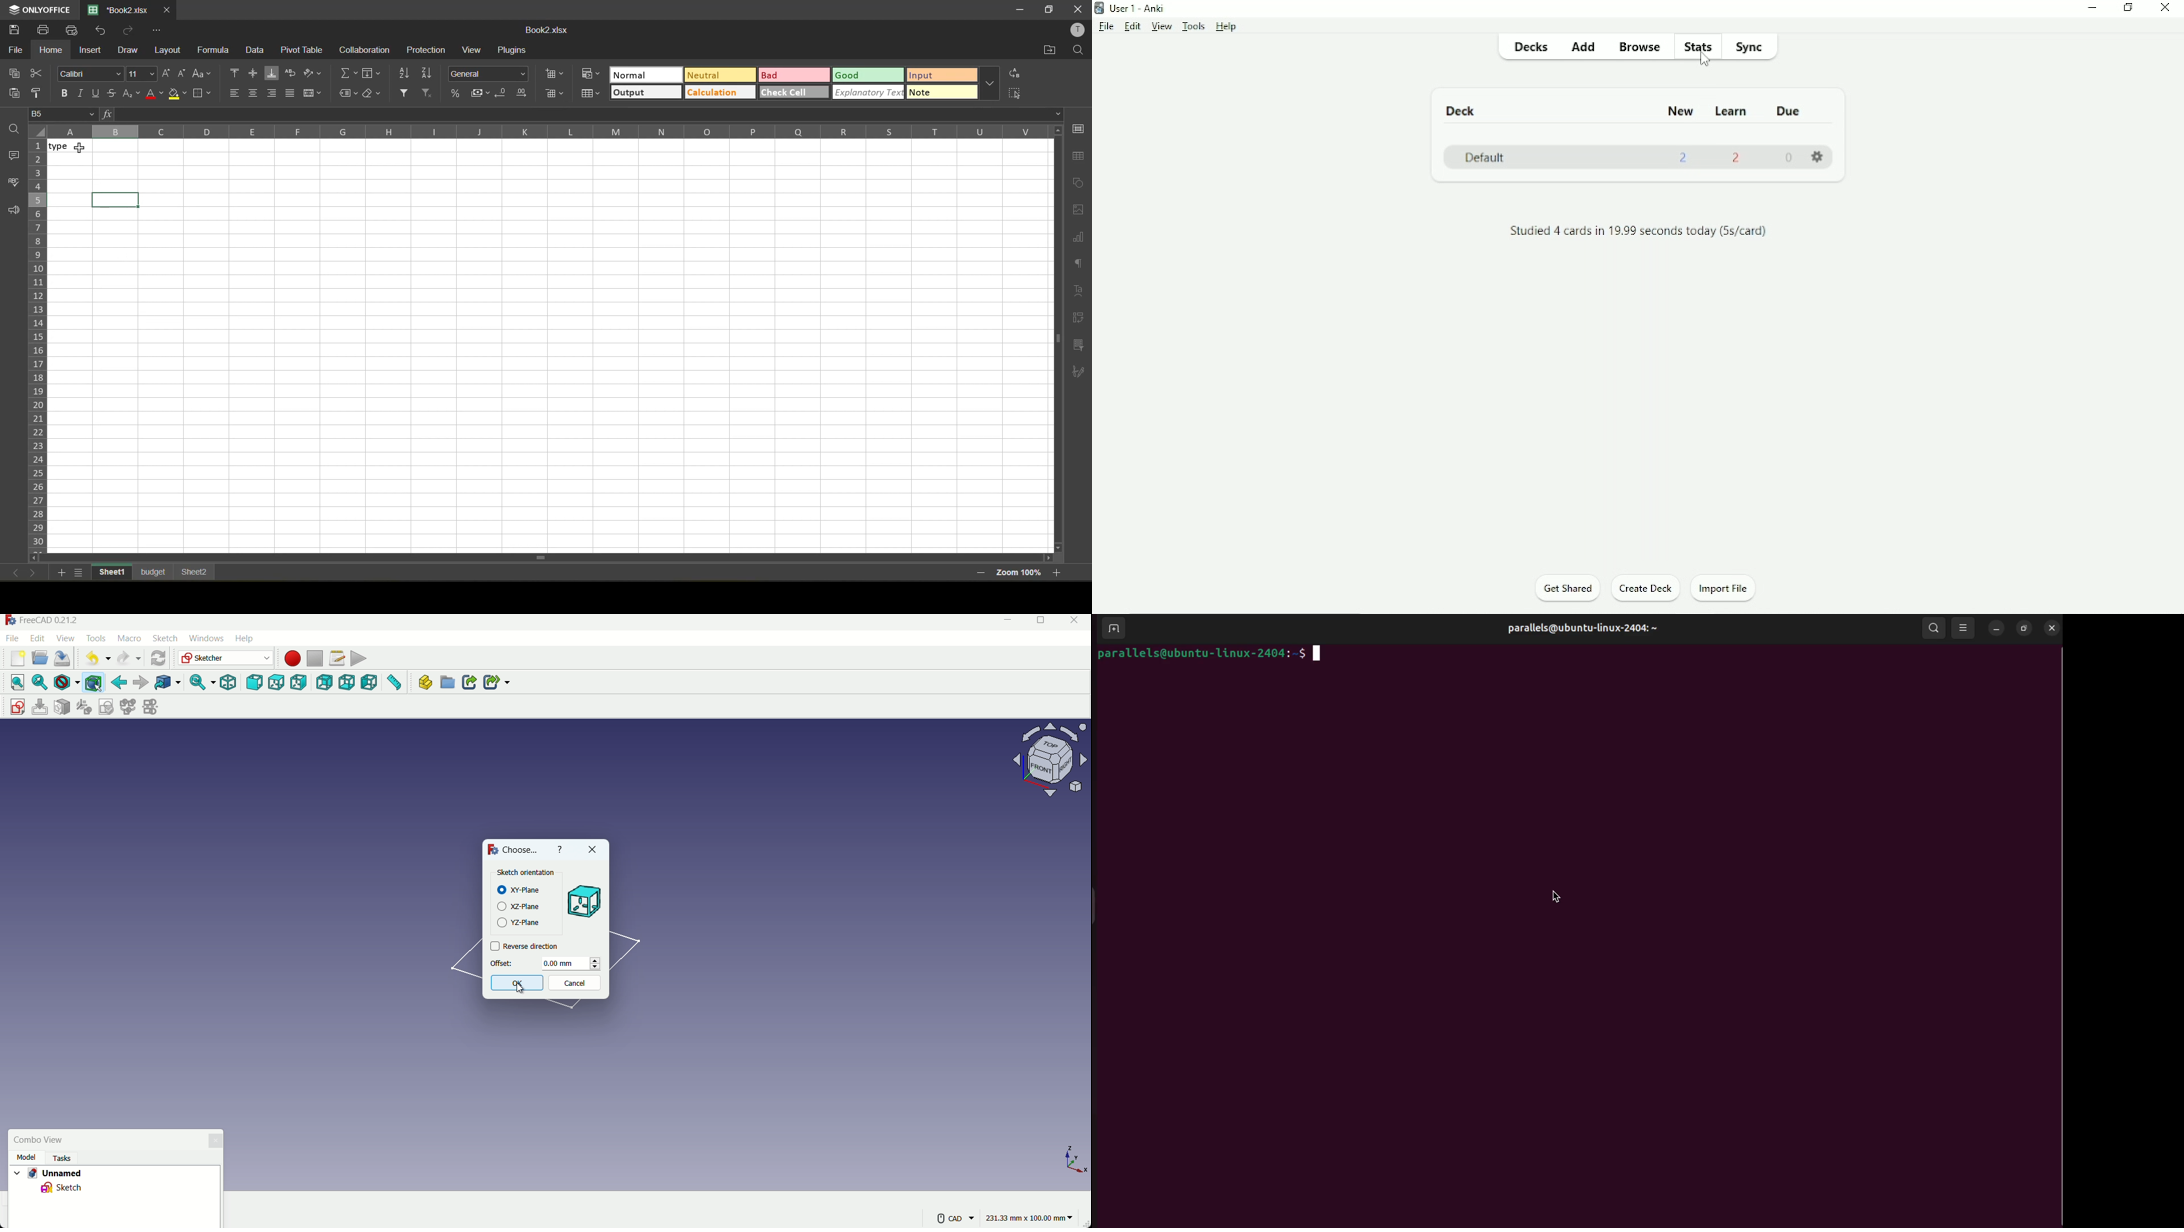 The image size is (2184, 1232). I want to click on sketch menu, so click(163, 639).